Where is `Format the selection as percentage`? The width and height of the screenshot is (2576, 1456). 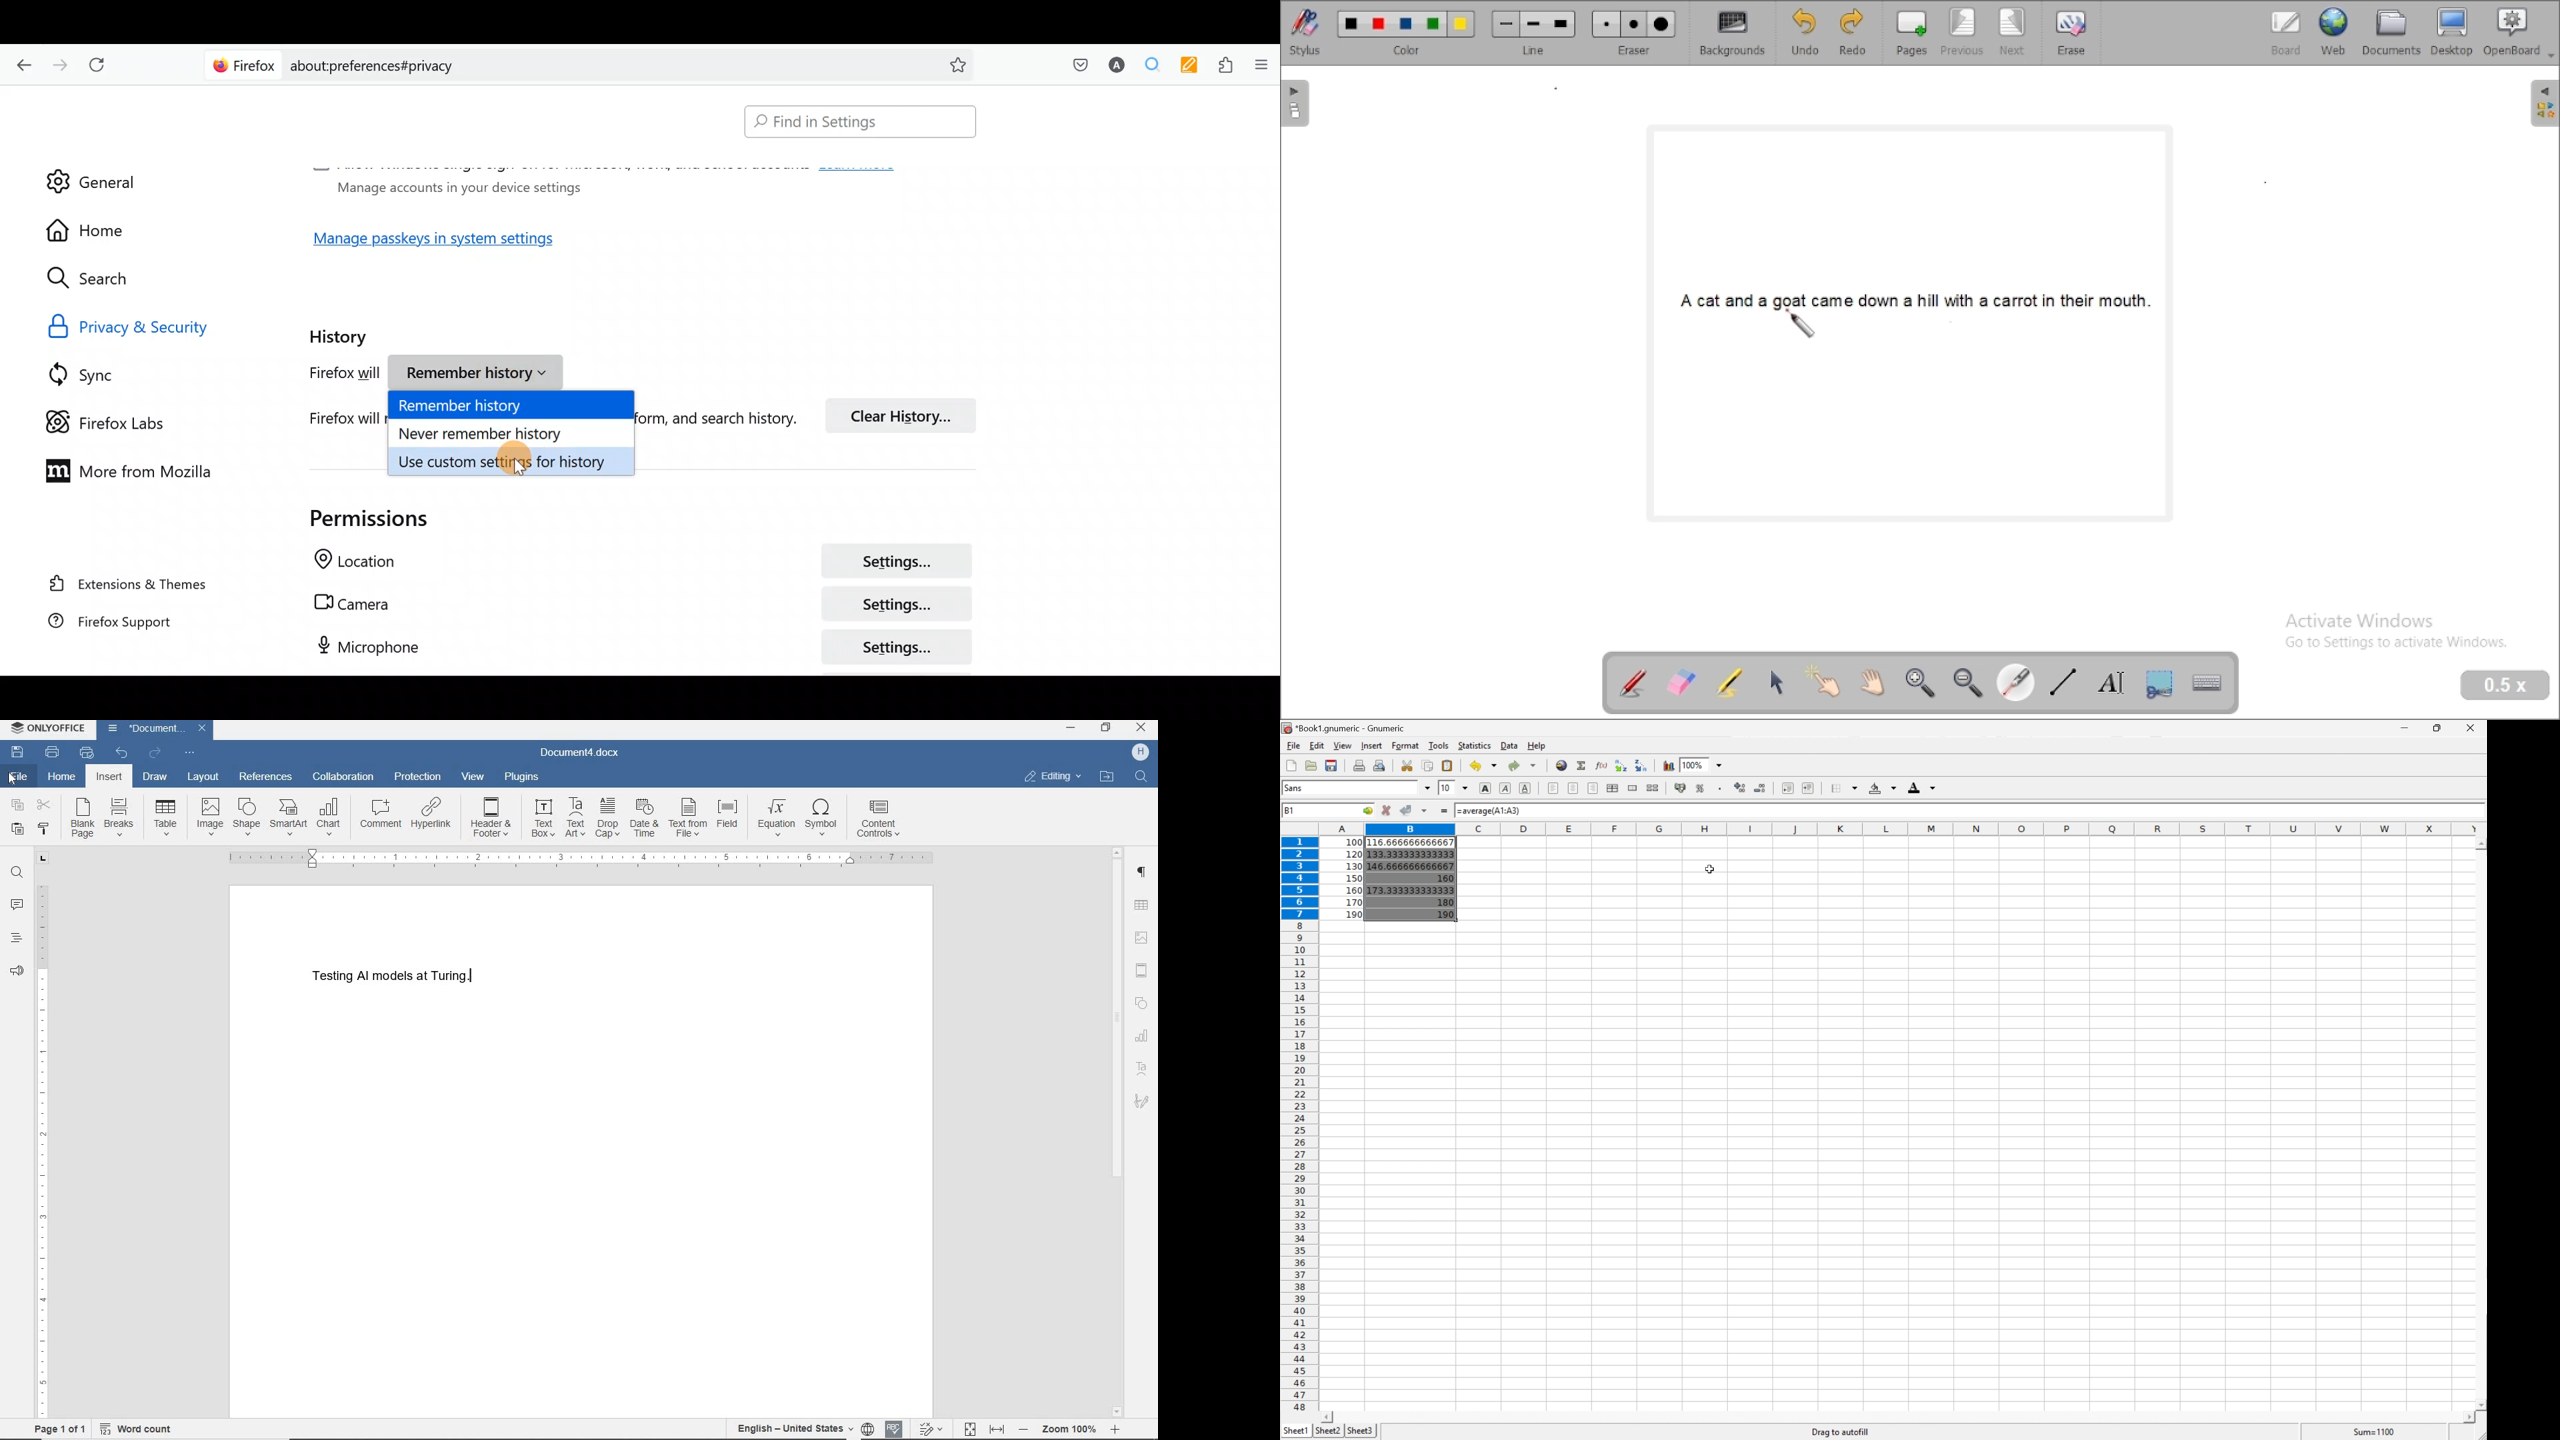
Format the selection as percentage is located at coordinates (1702, 788).